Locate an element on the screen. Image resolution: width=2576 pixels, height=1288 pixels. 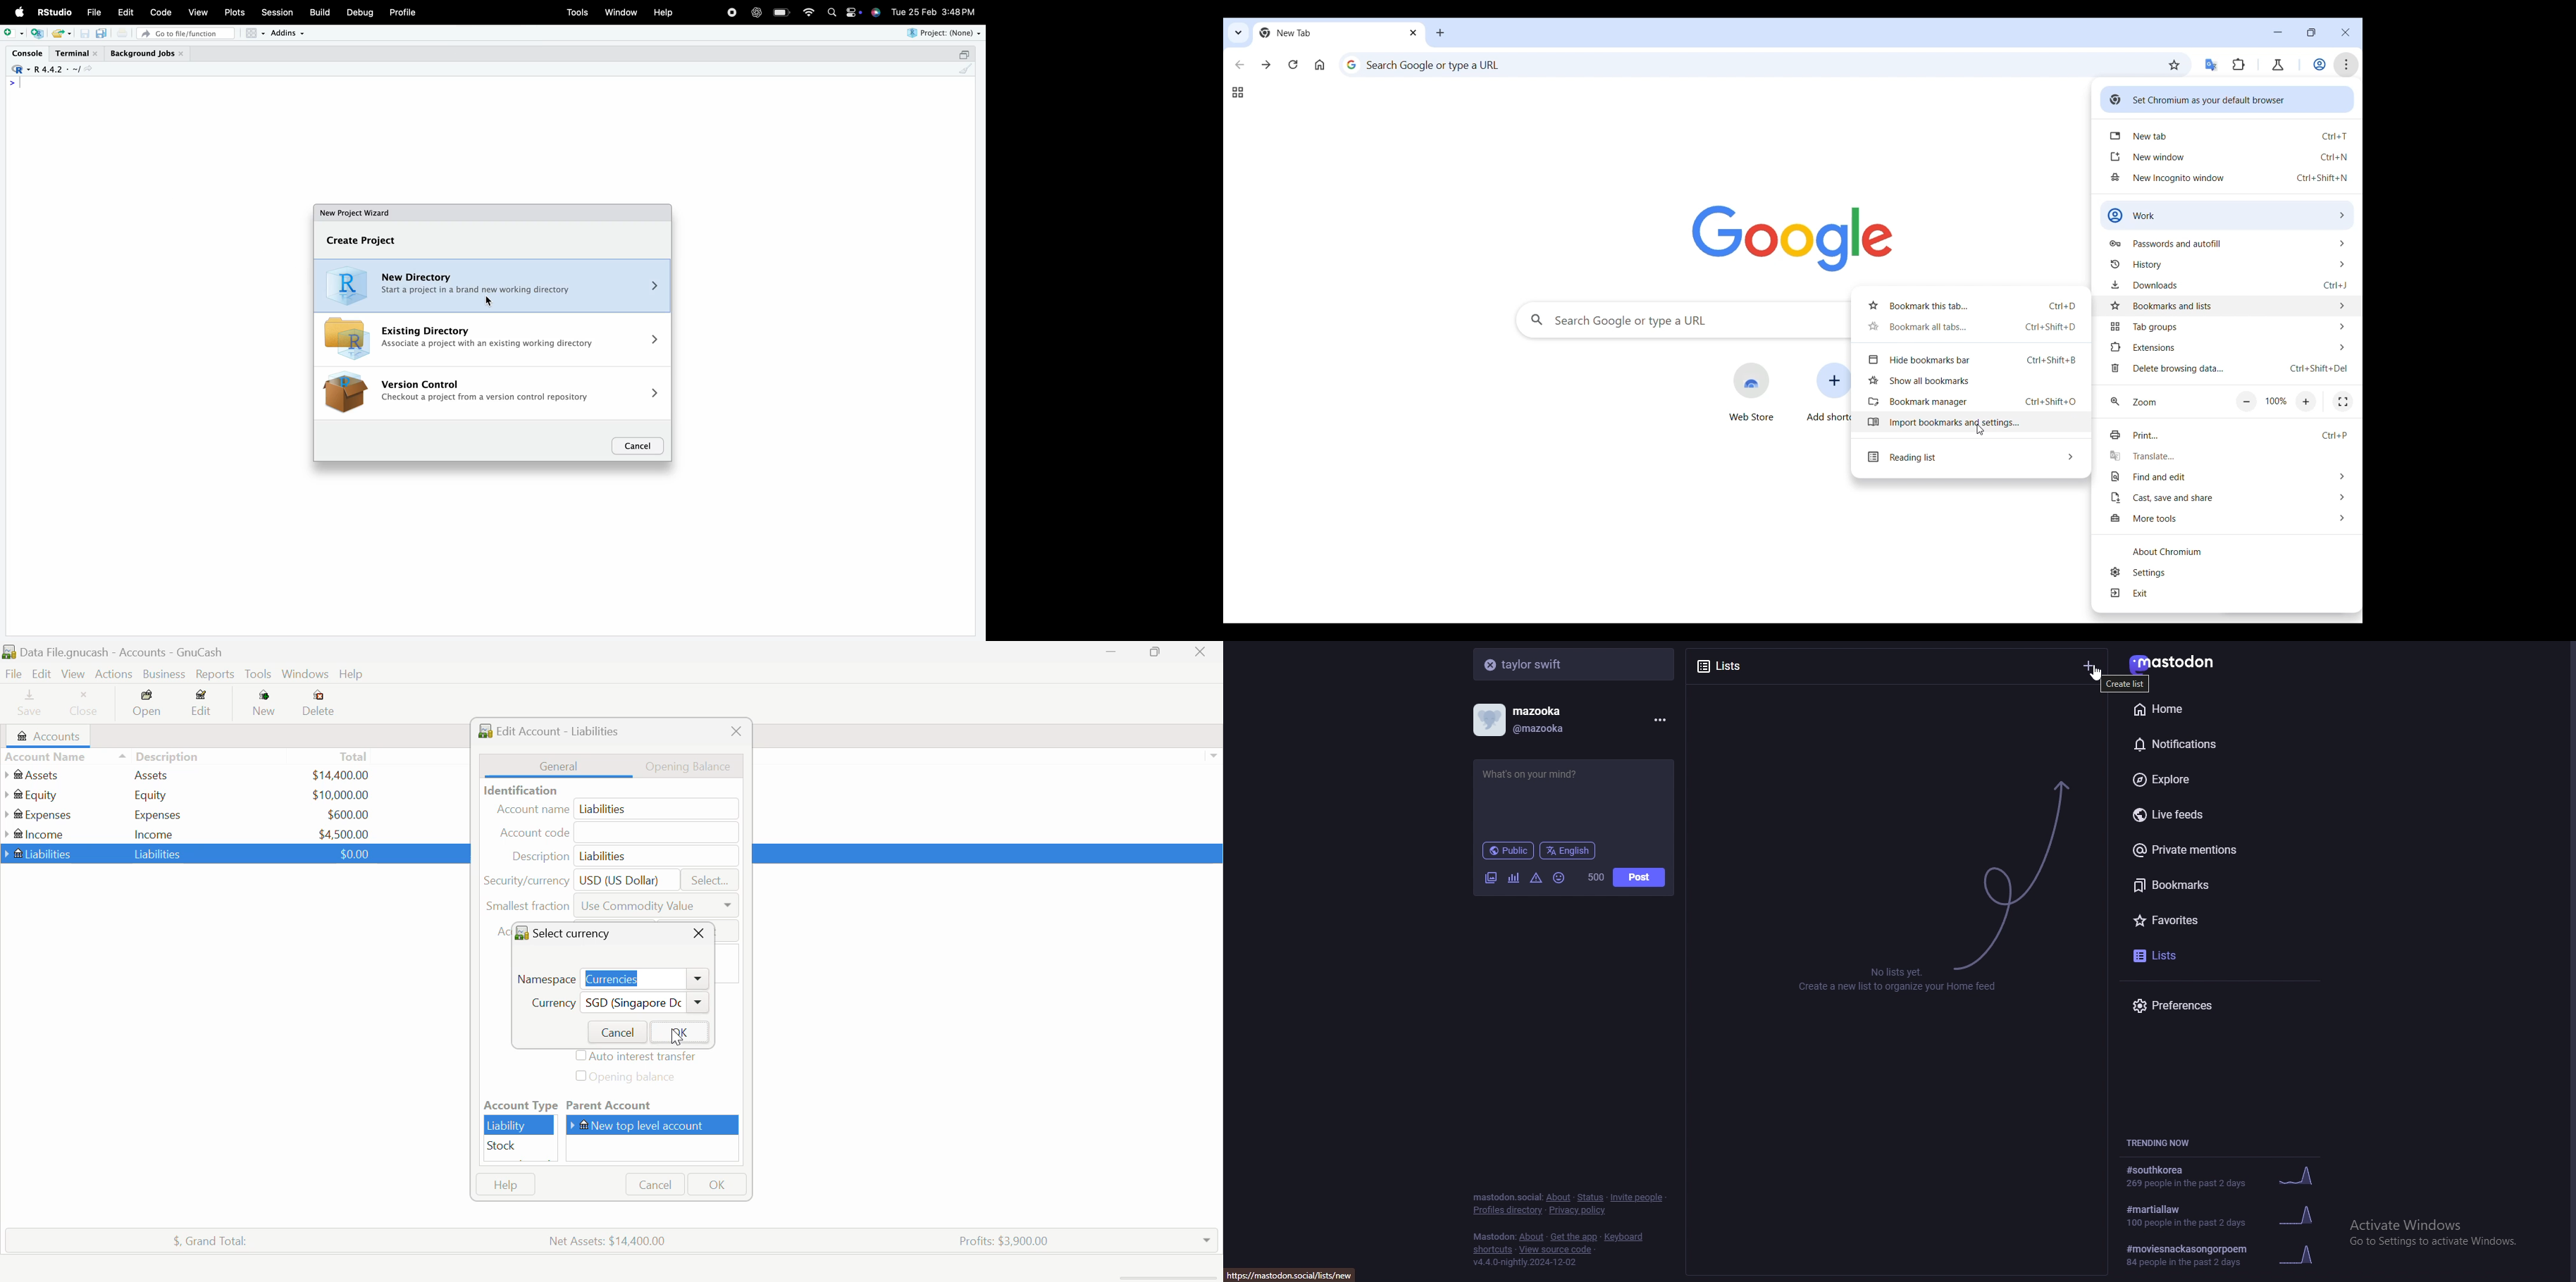
Background Jobs is located at coordinates (147, 54).